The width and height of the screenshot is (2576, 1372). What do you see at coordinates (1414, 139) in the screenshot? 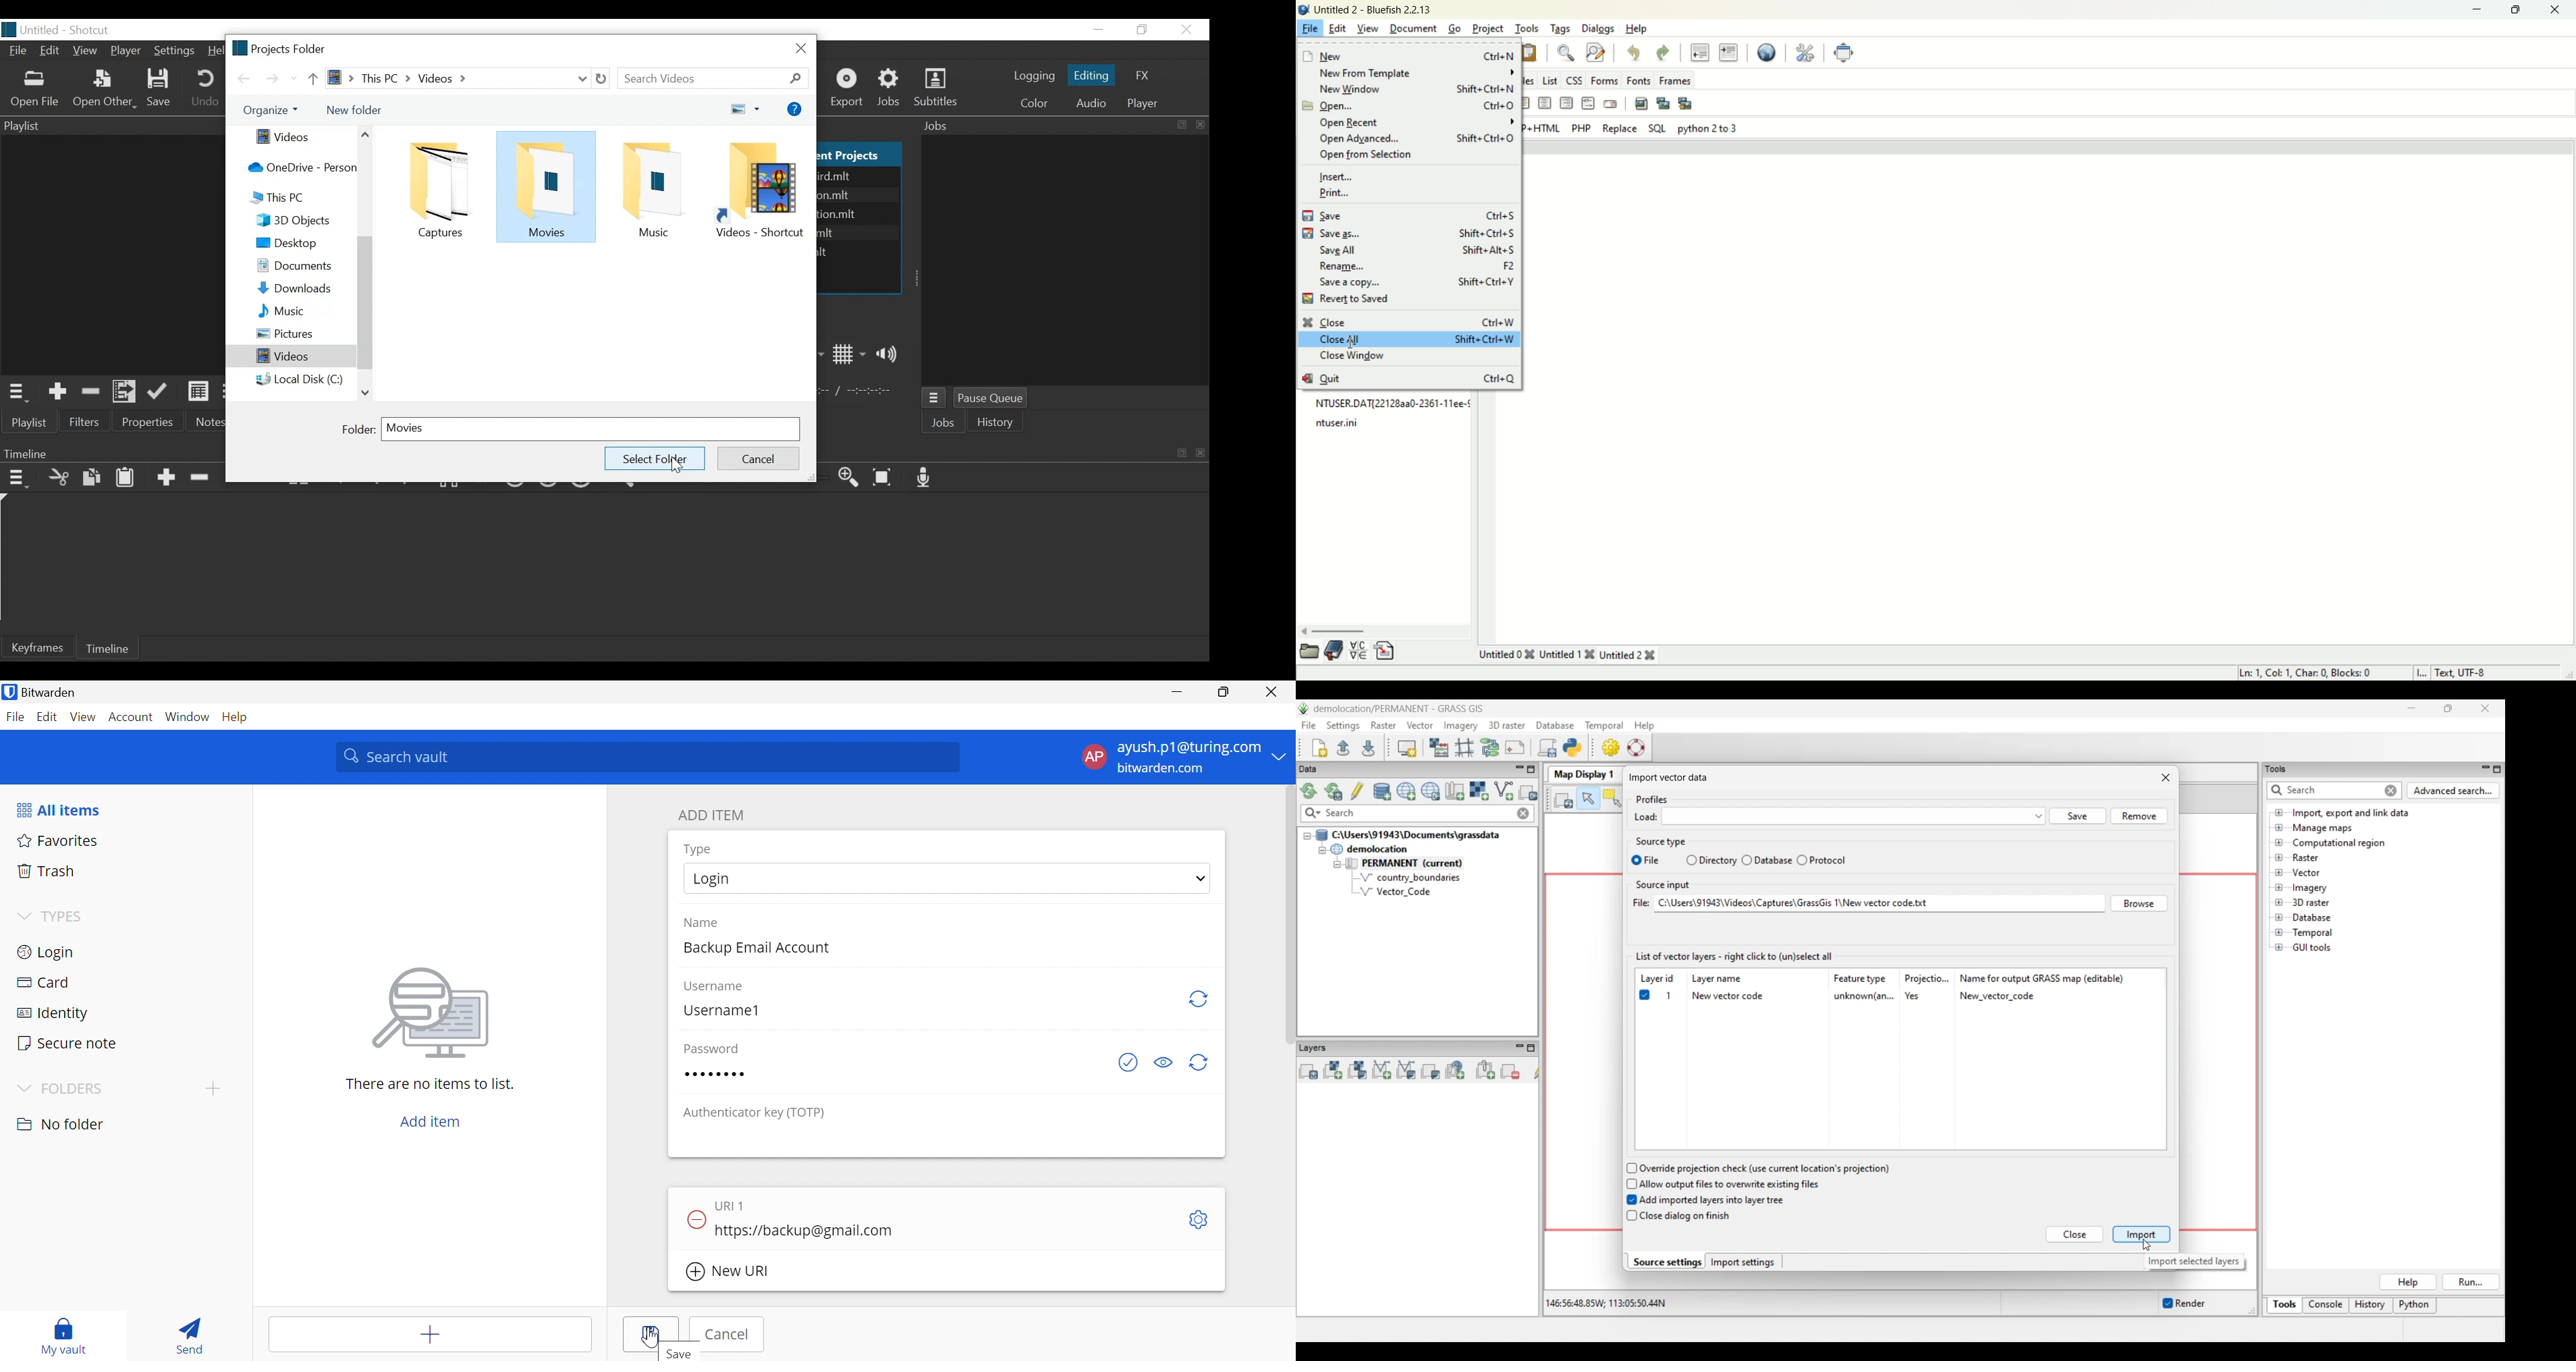
I see `open advanced` at bounding box center [1414, 139].